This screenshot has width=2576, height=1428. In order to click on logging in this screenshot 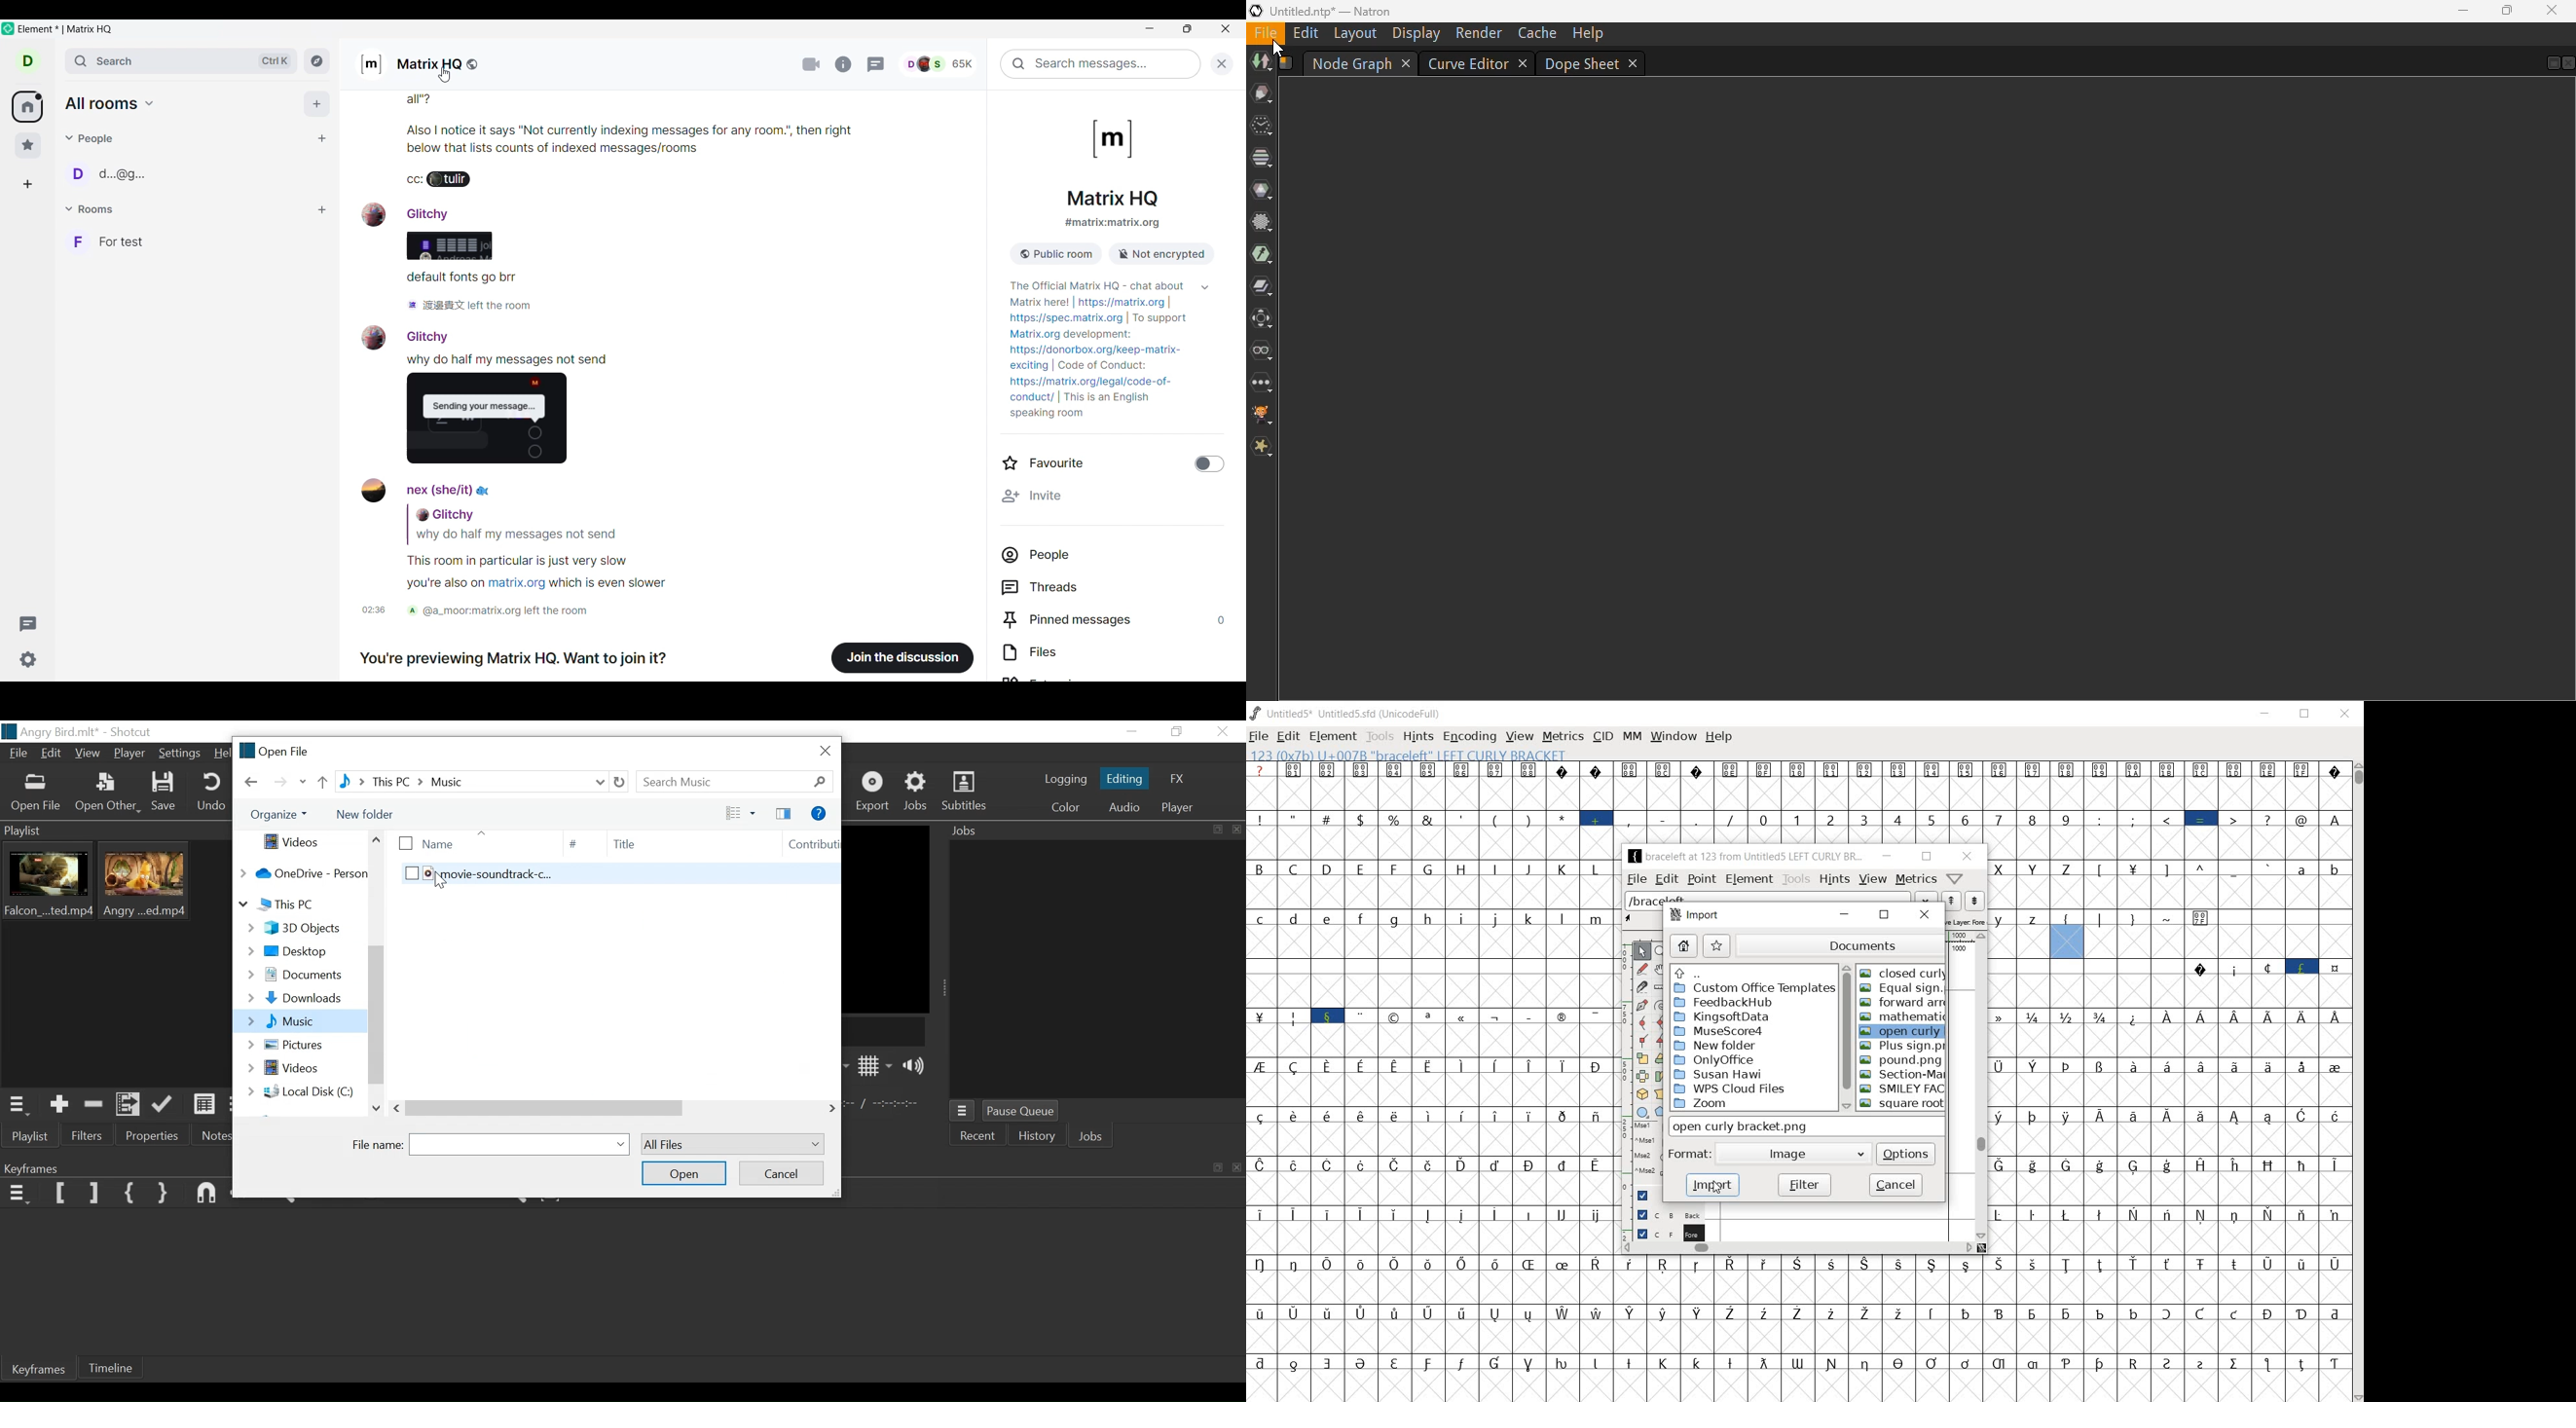, I will do `click(1061, 781)`.